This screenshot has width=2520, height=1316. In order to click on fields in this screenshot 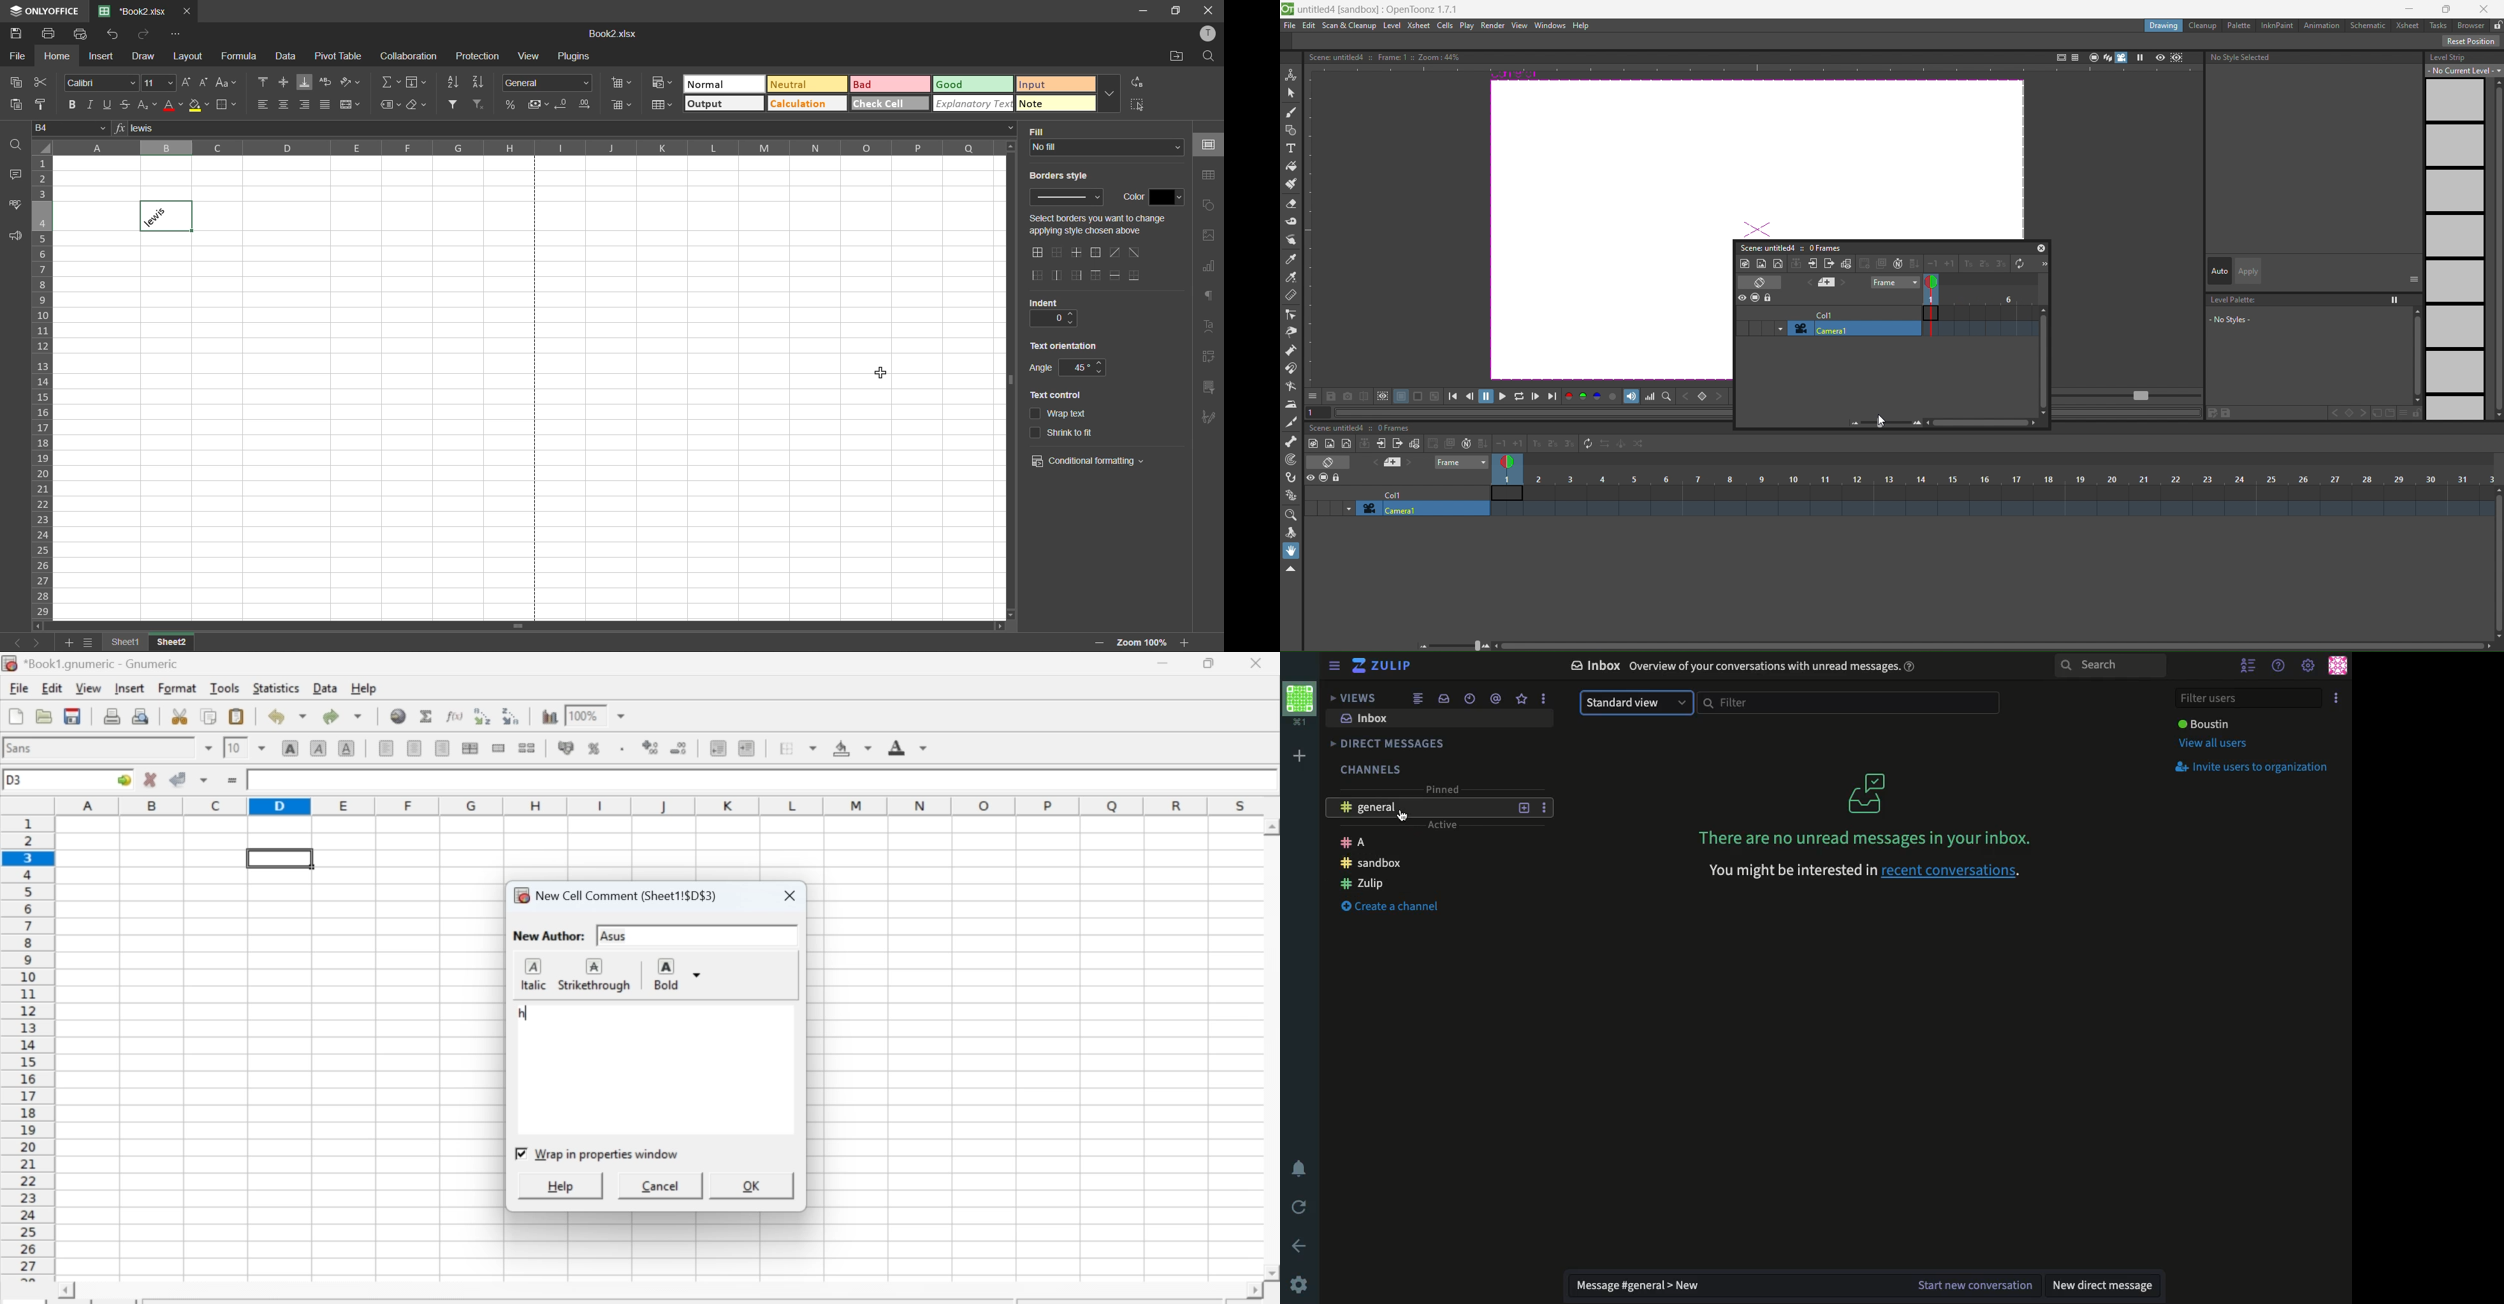, I will do `click(418, 83)`.